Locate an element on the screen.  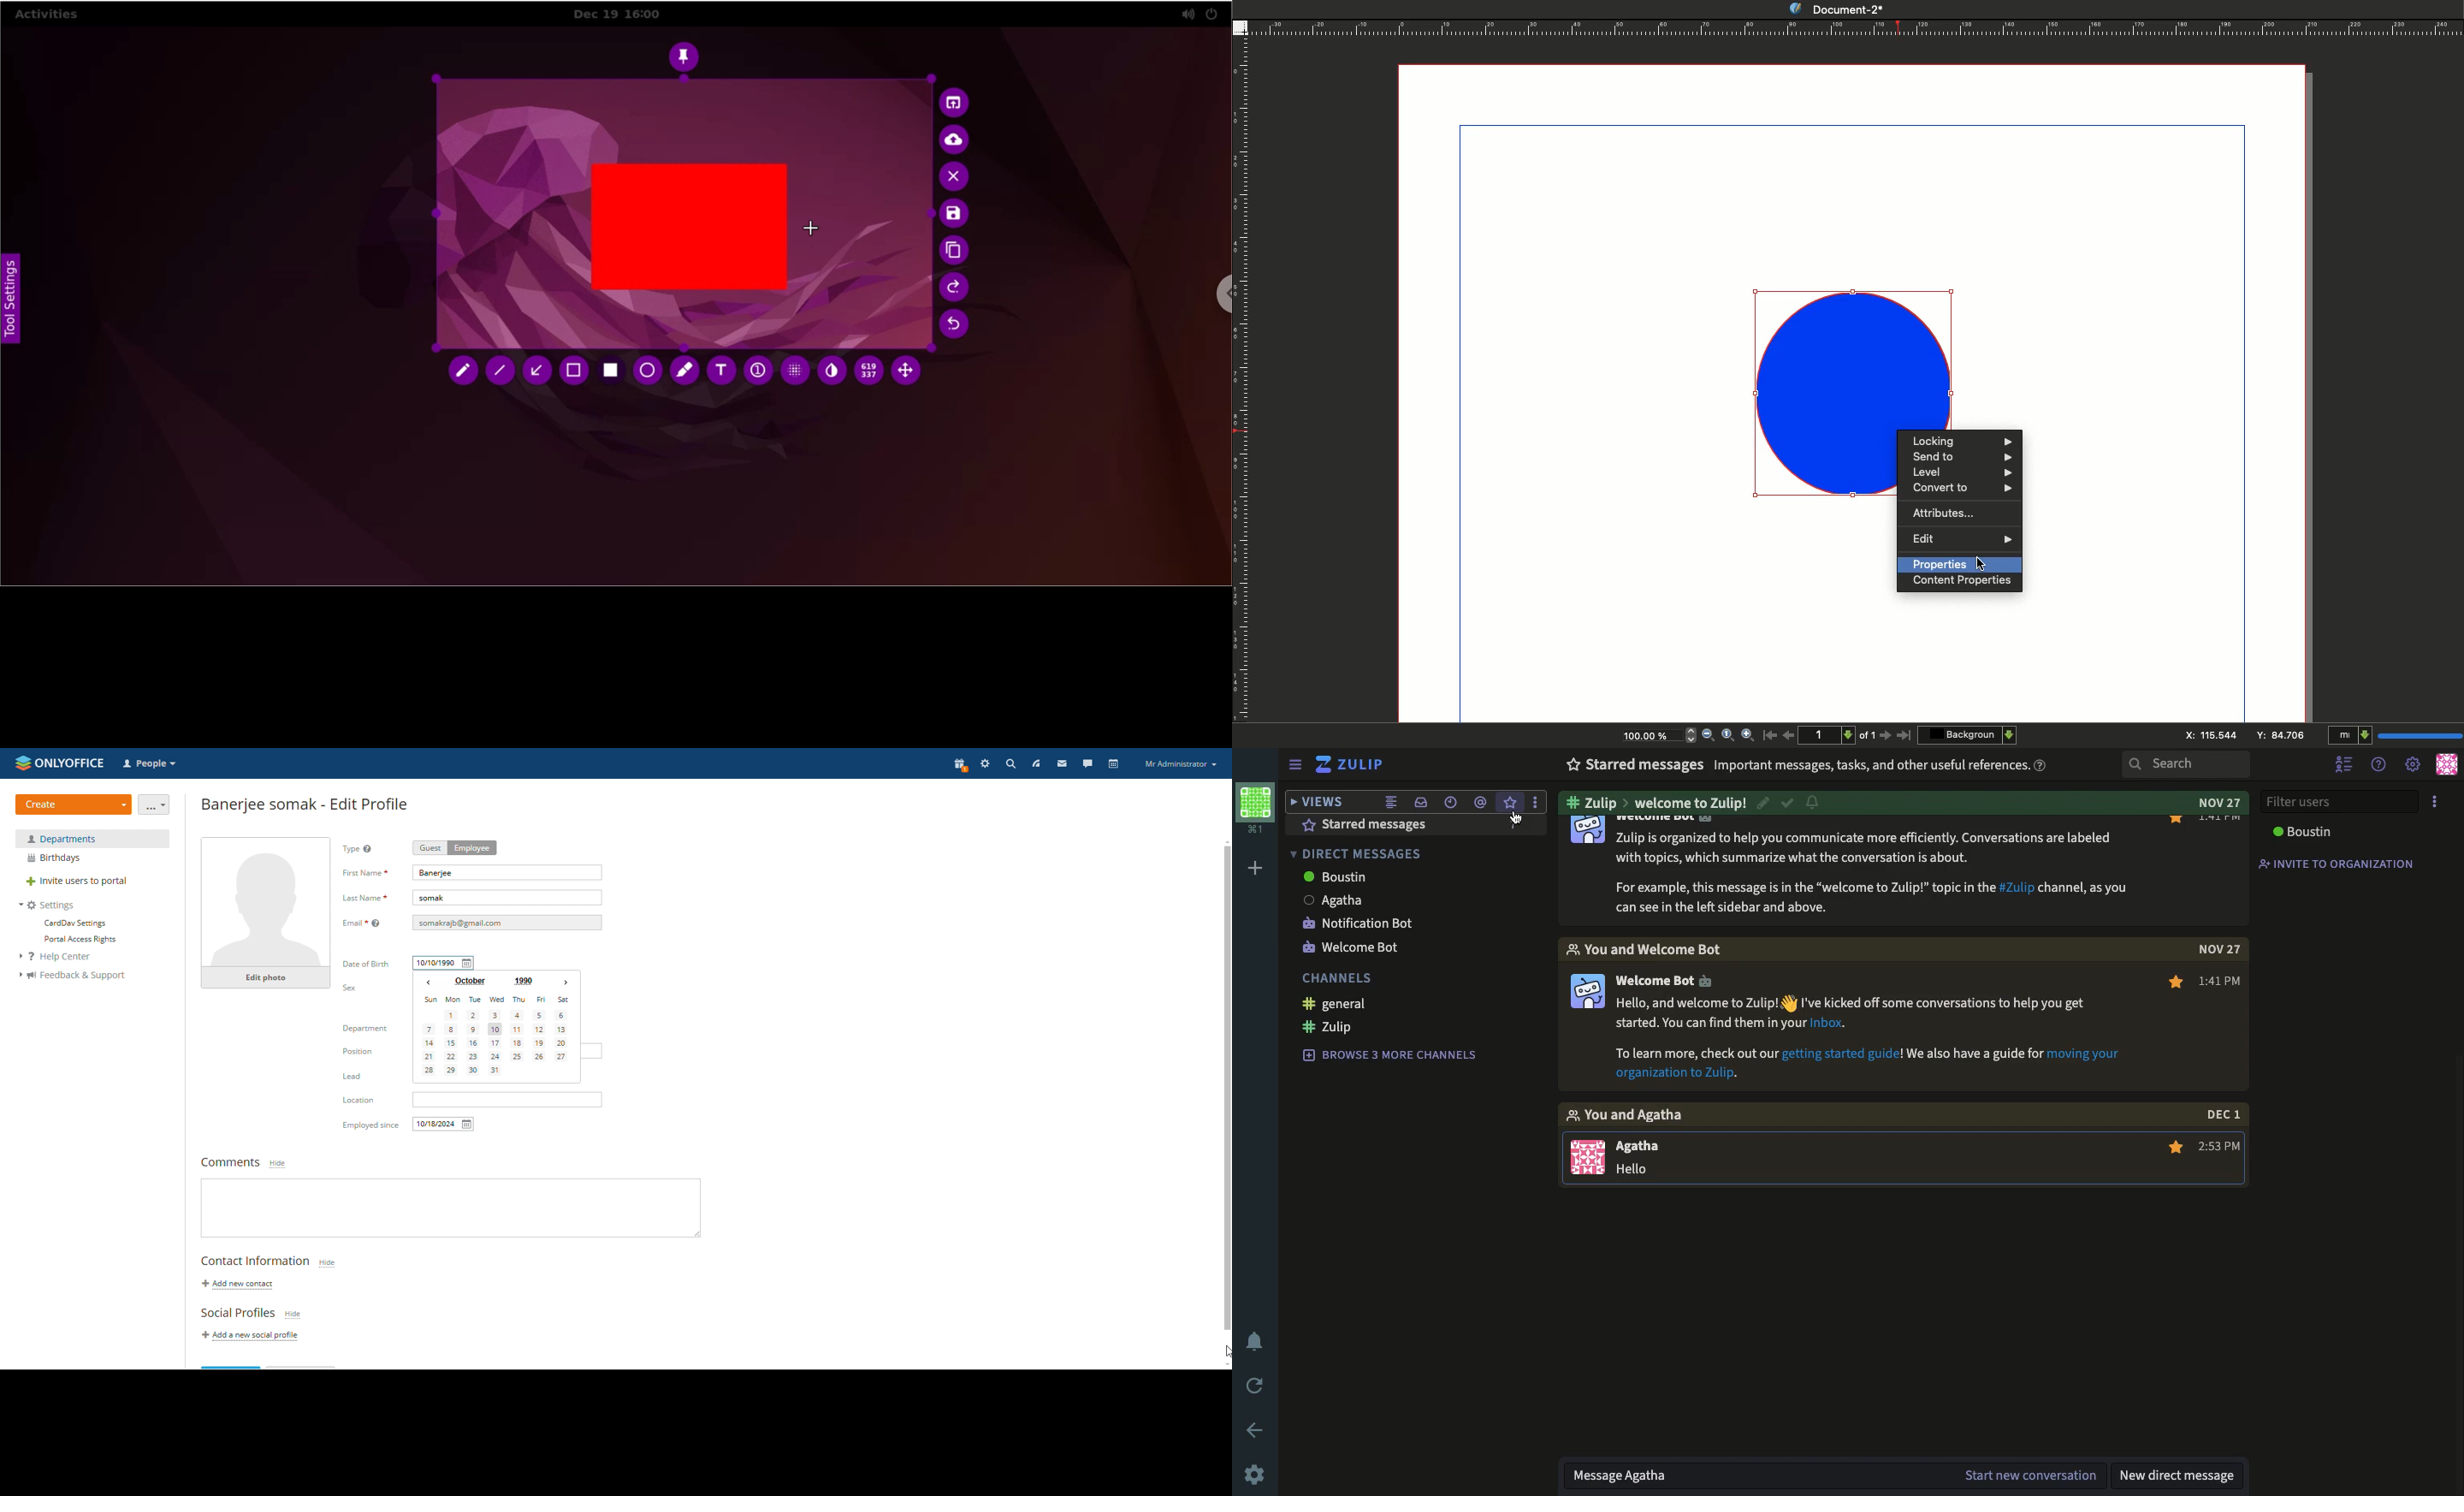
Convert to is located at coordinates (1963, 489).